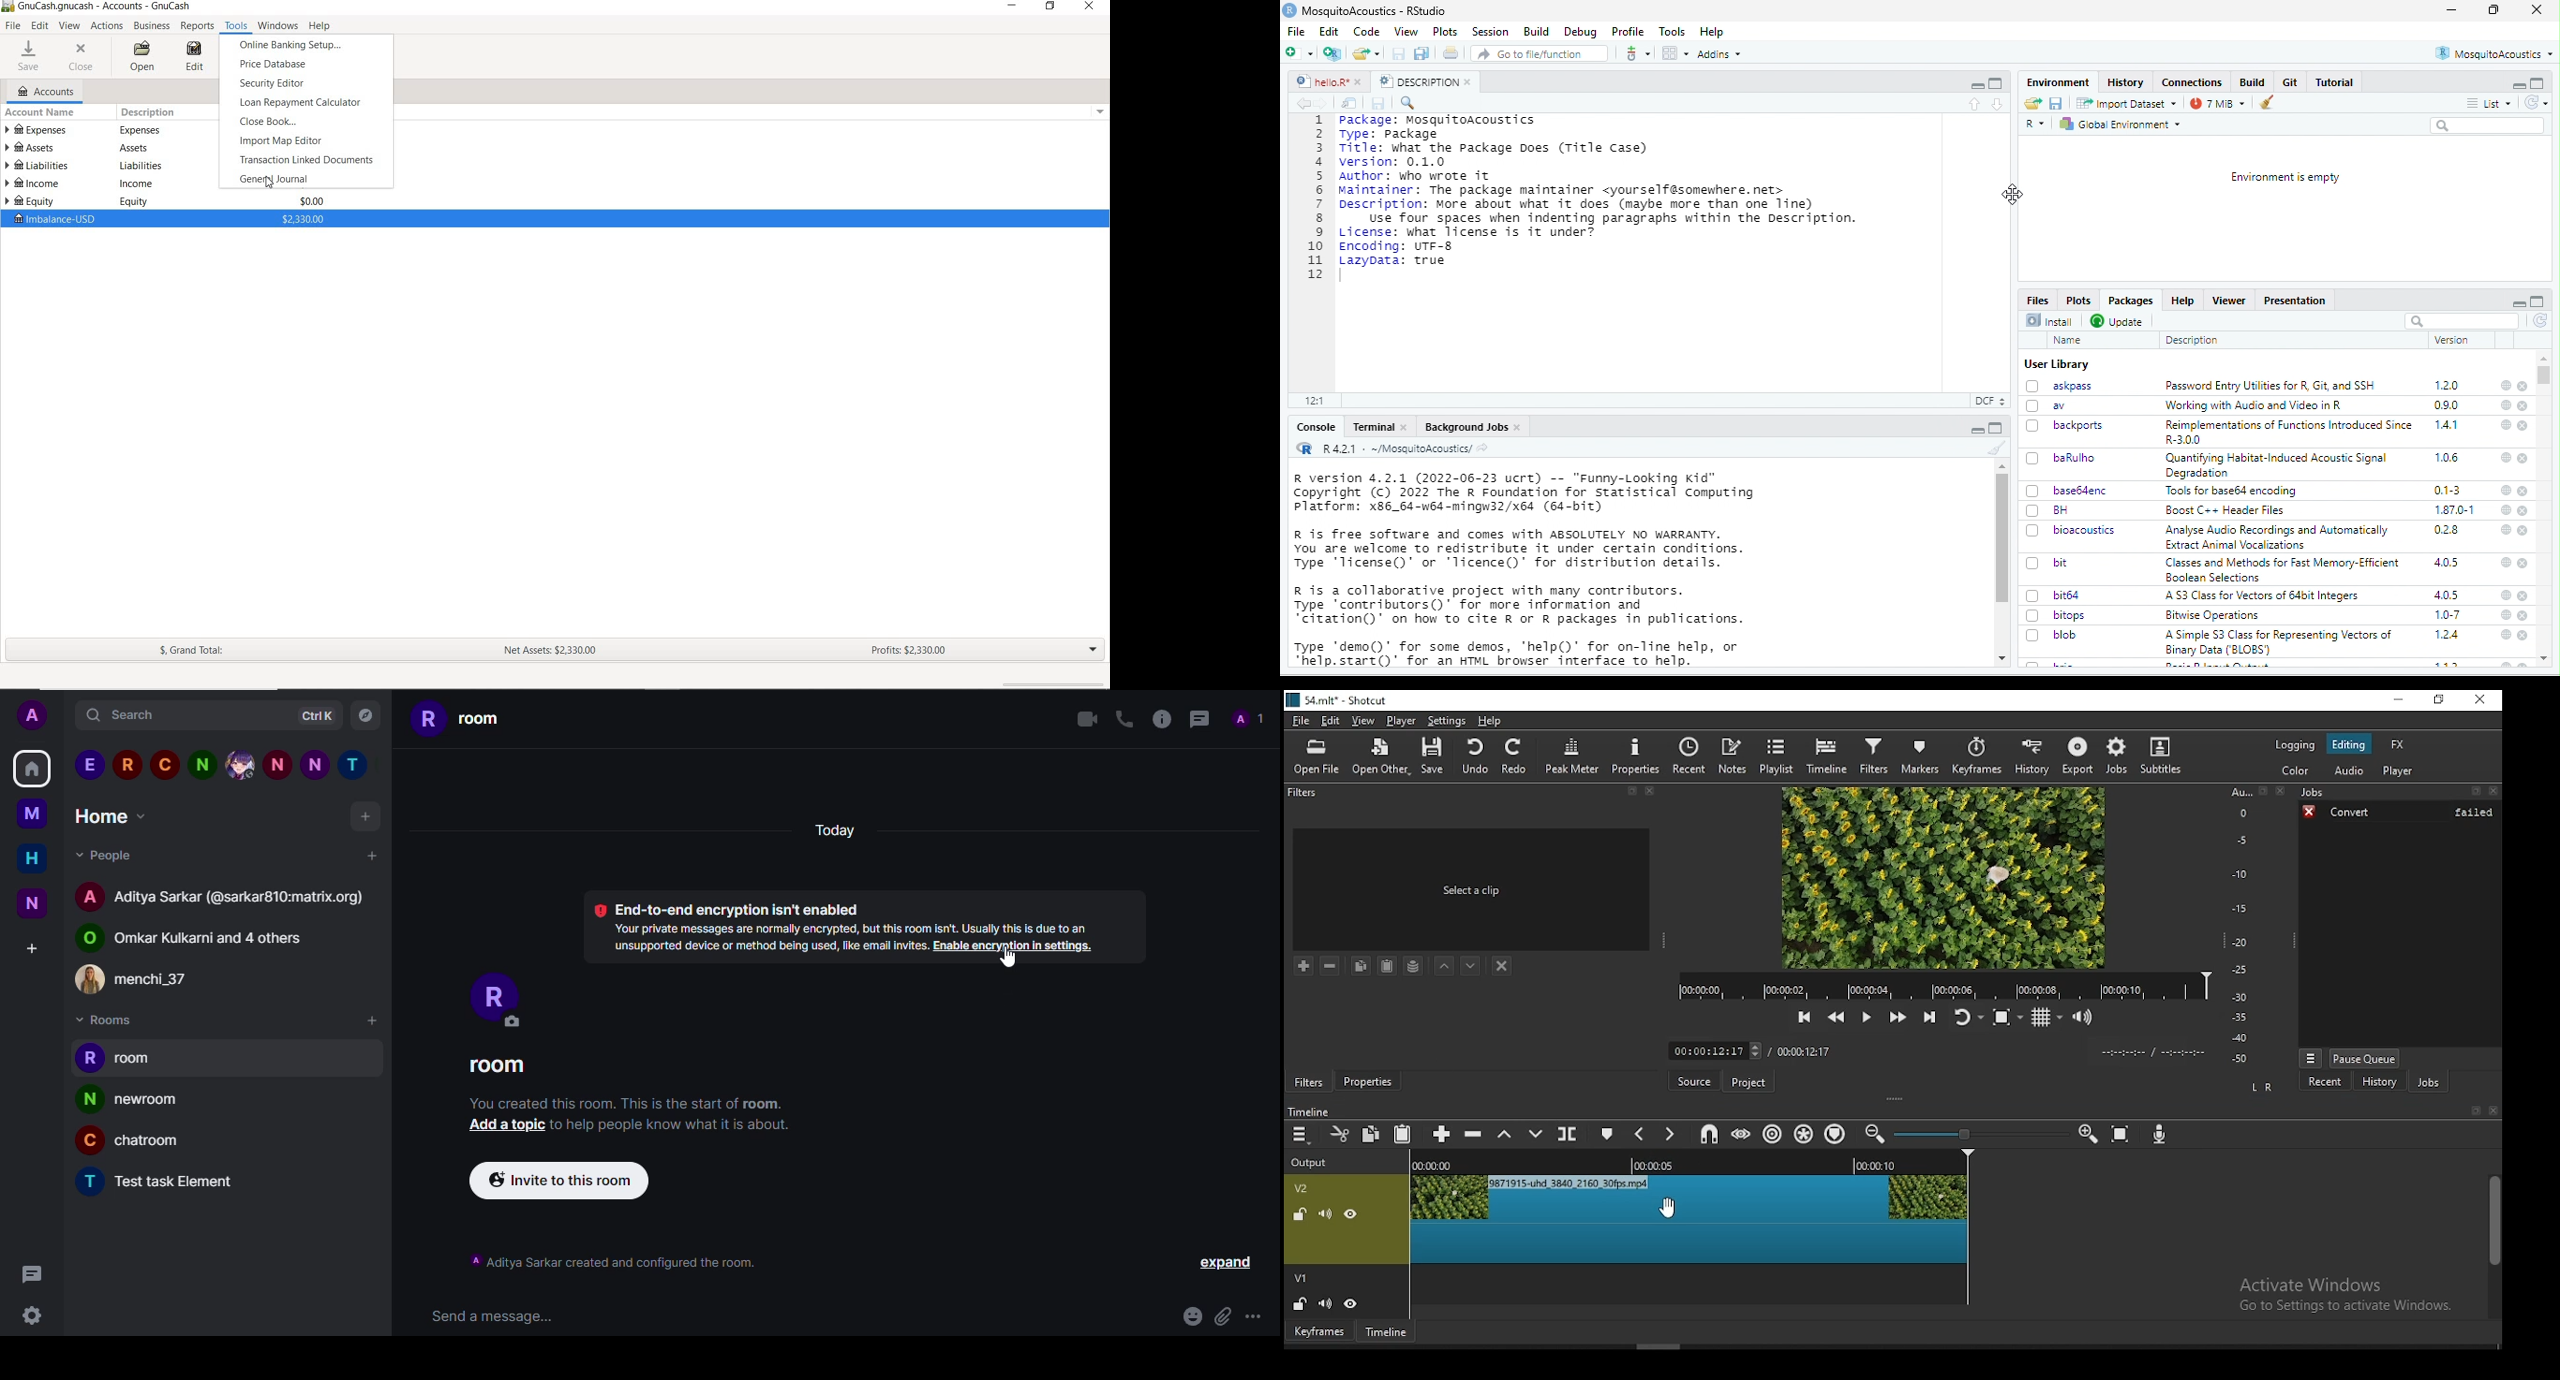  Describe the element at coordinates (488, 990) in the screenshot. I see `profile` at that location.